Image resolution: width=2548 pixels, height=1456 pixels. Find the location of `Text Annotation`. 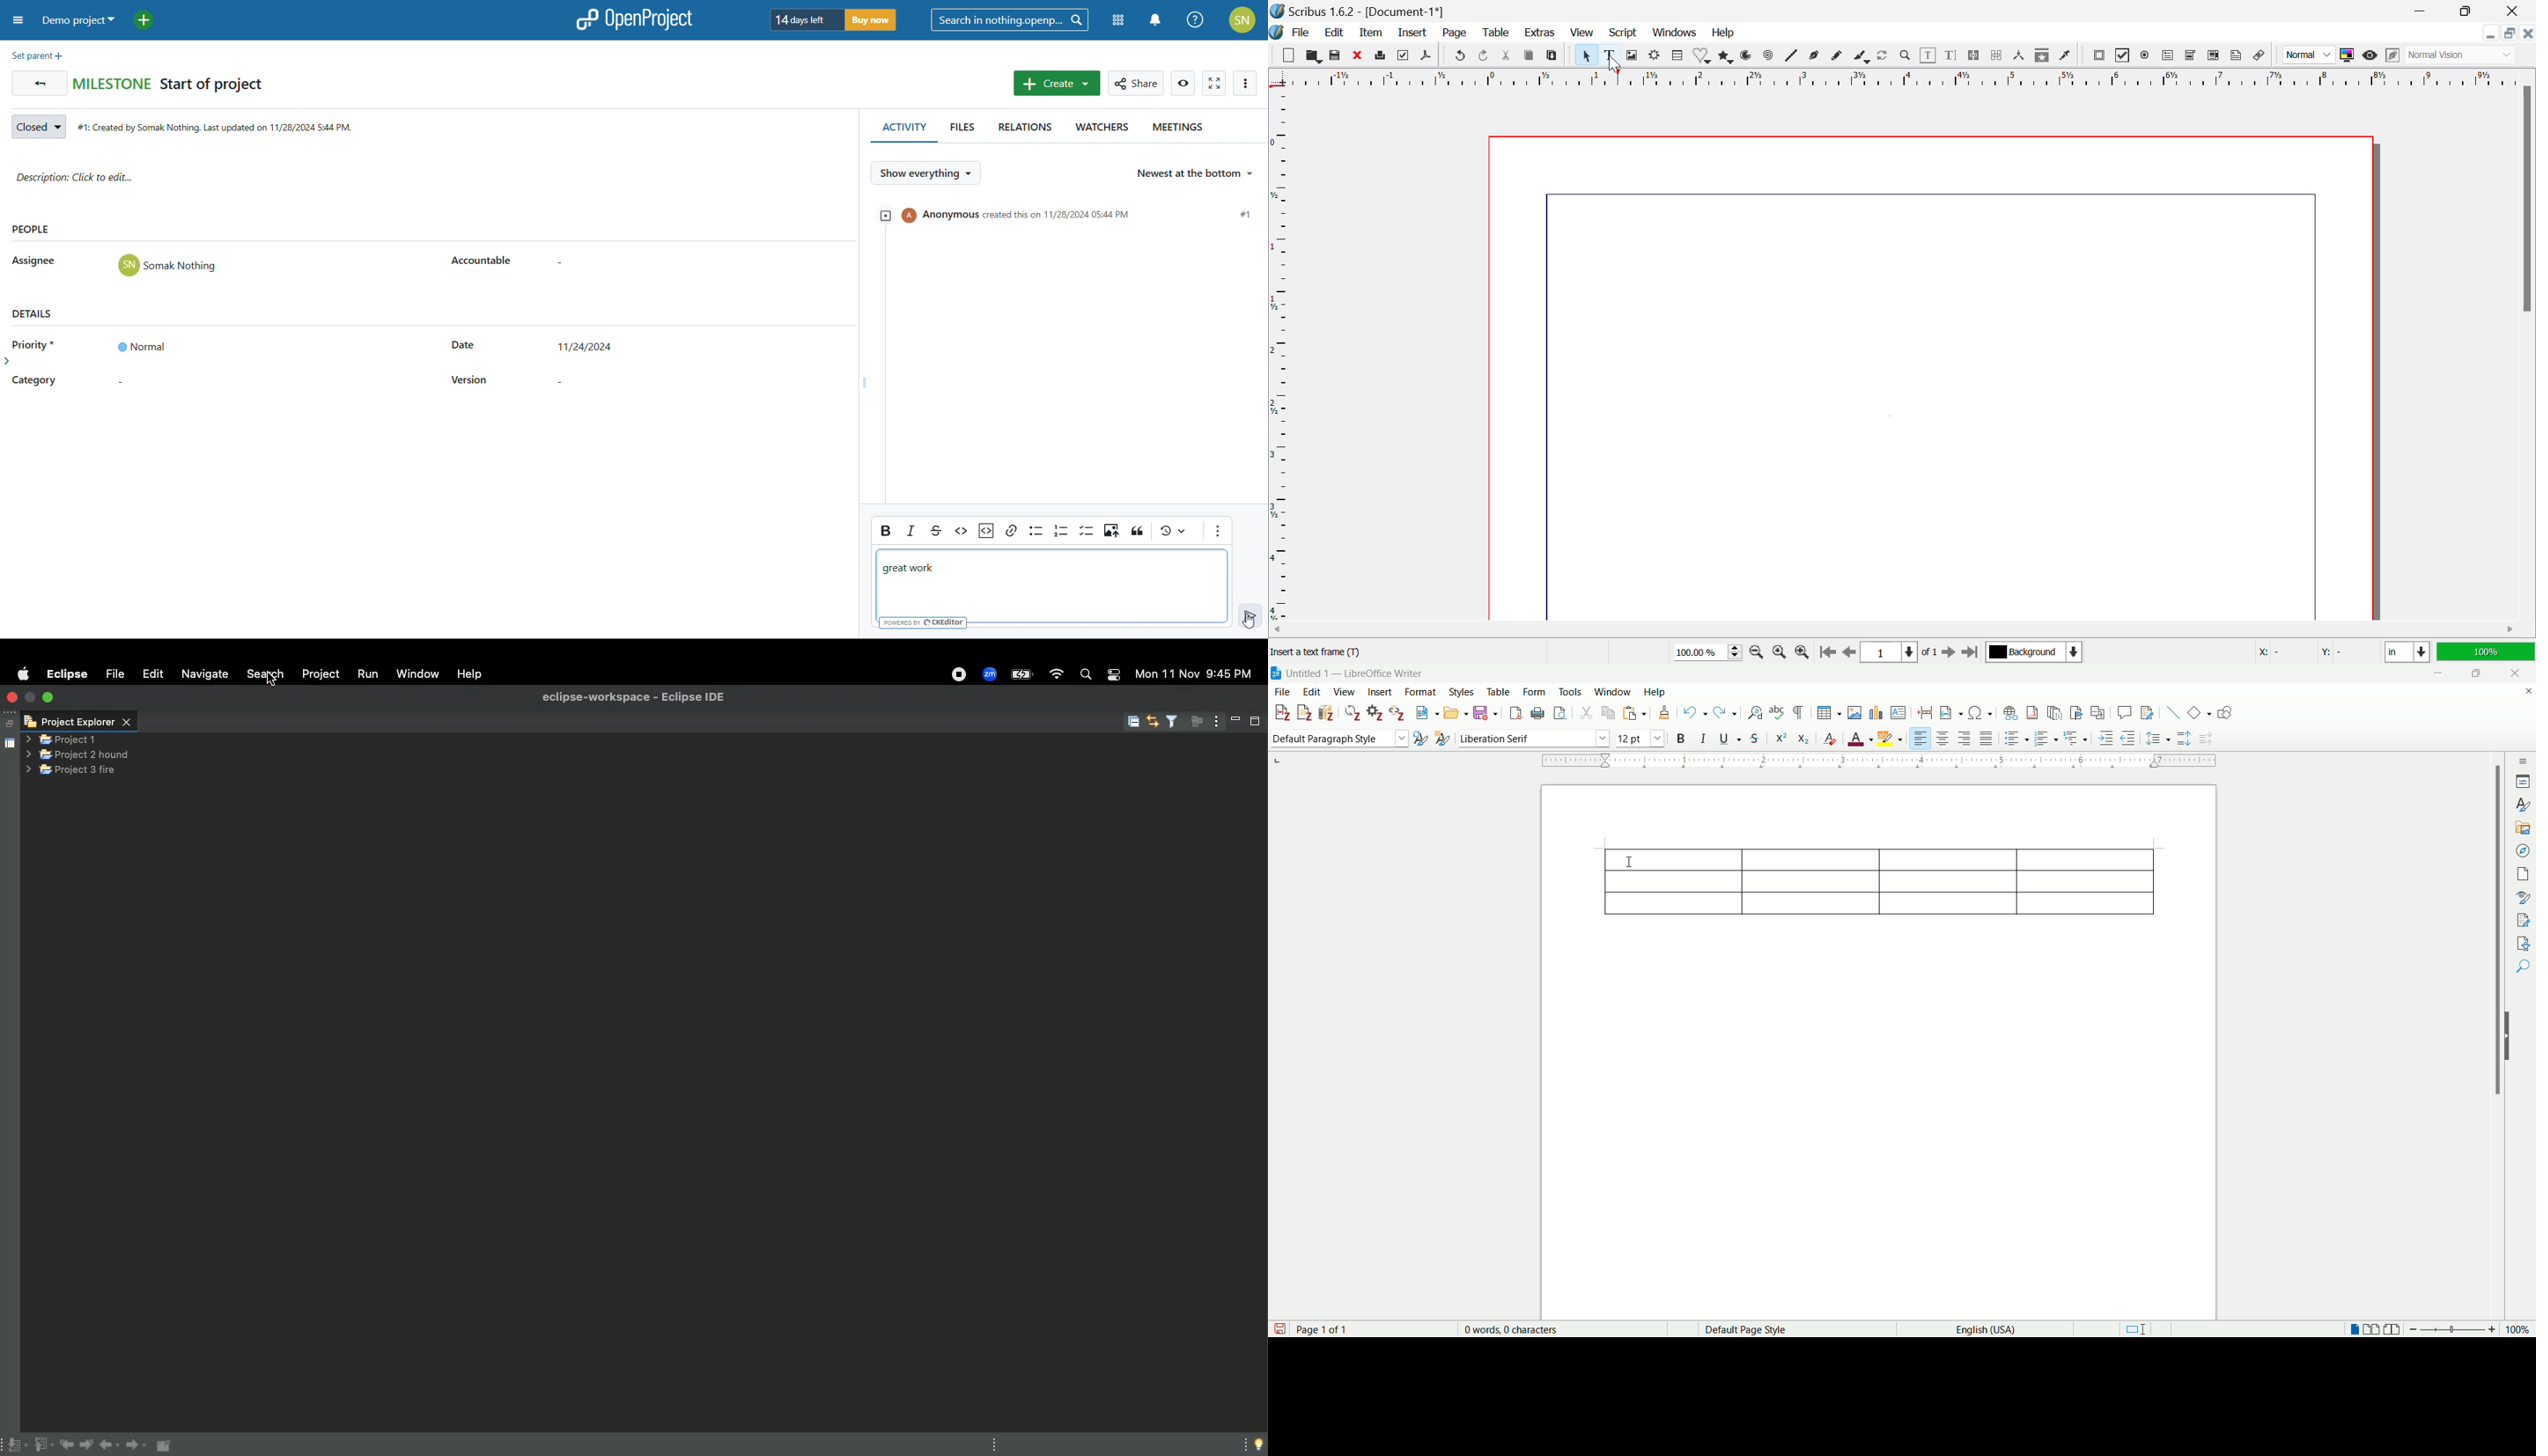

Text Annotation is located at coordinates (2237, 56).